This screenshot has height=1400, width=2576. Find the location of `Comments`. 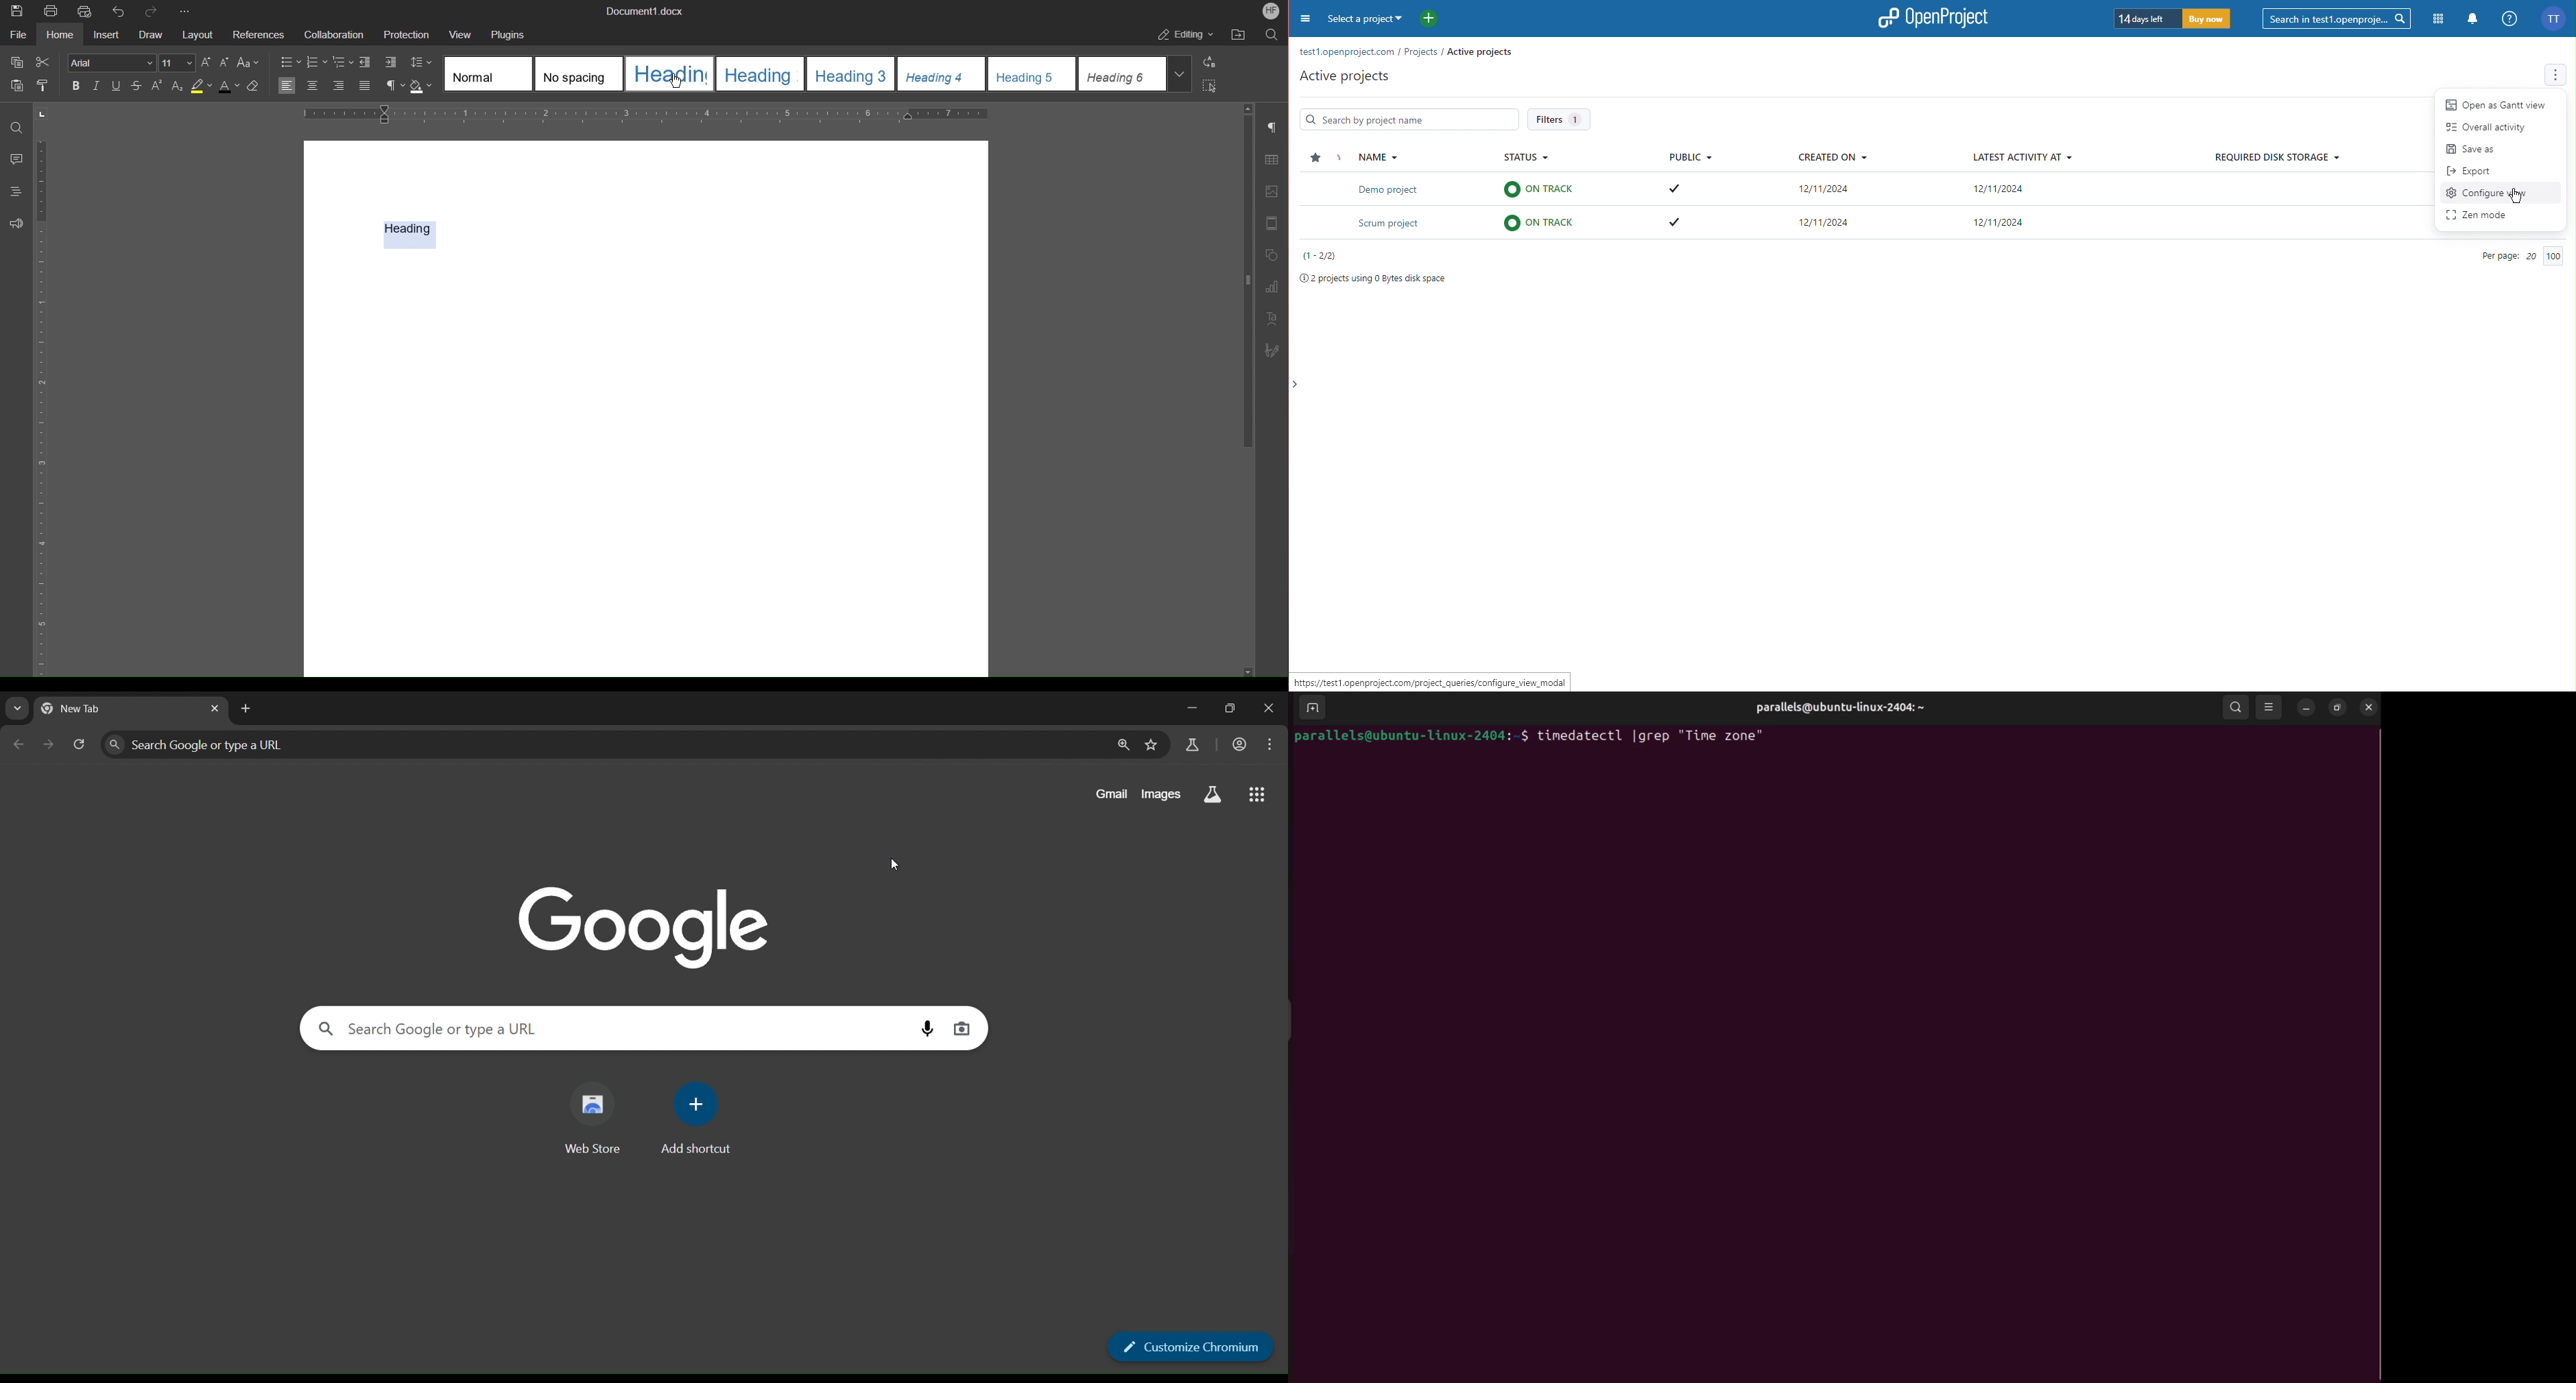

Comments is located at coordinates (13, 160).